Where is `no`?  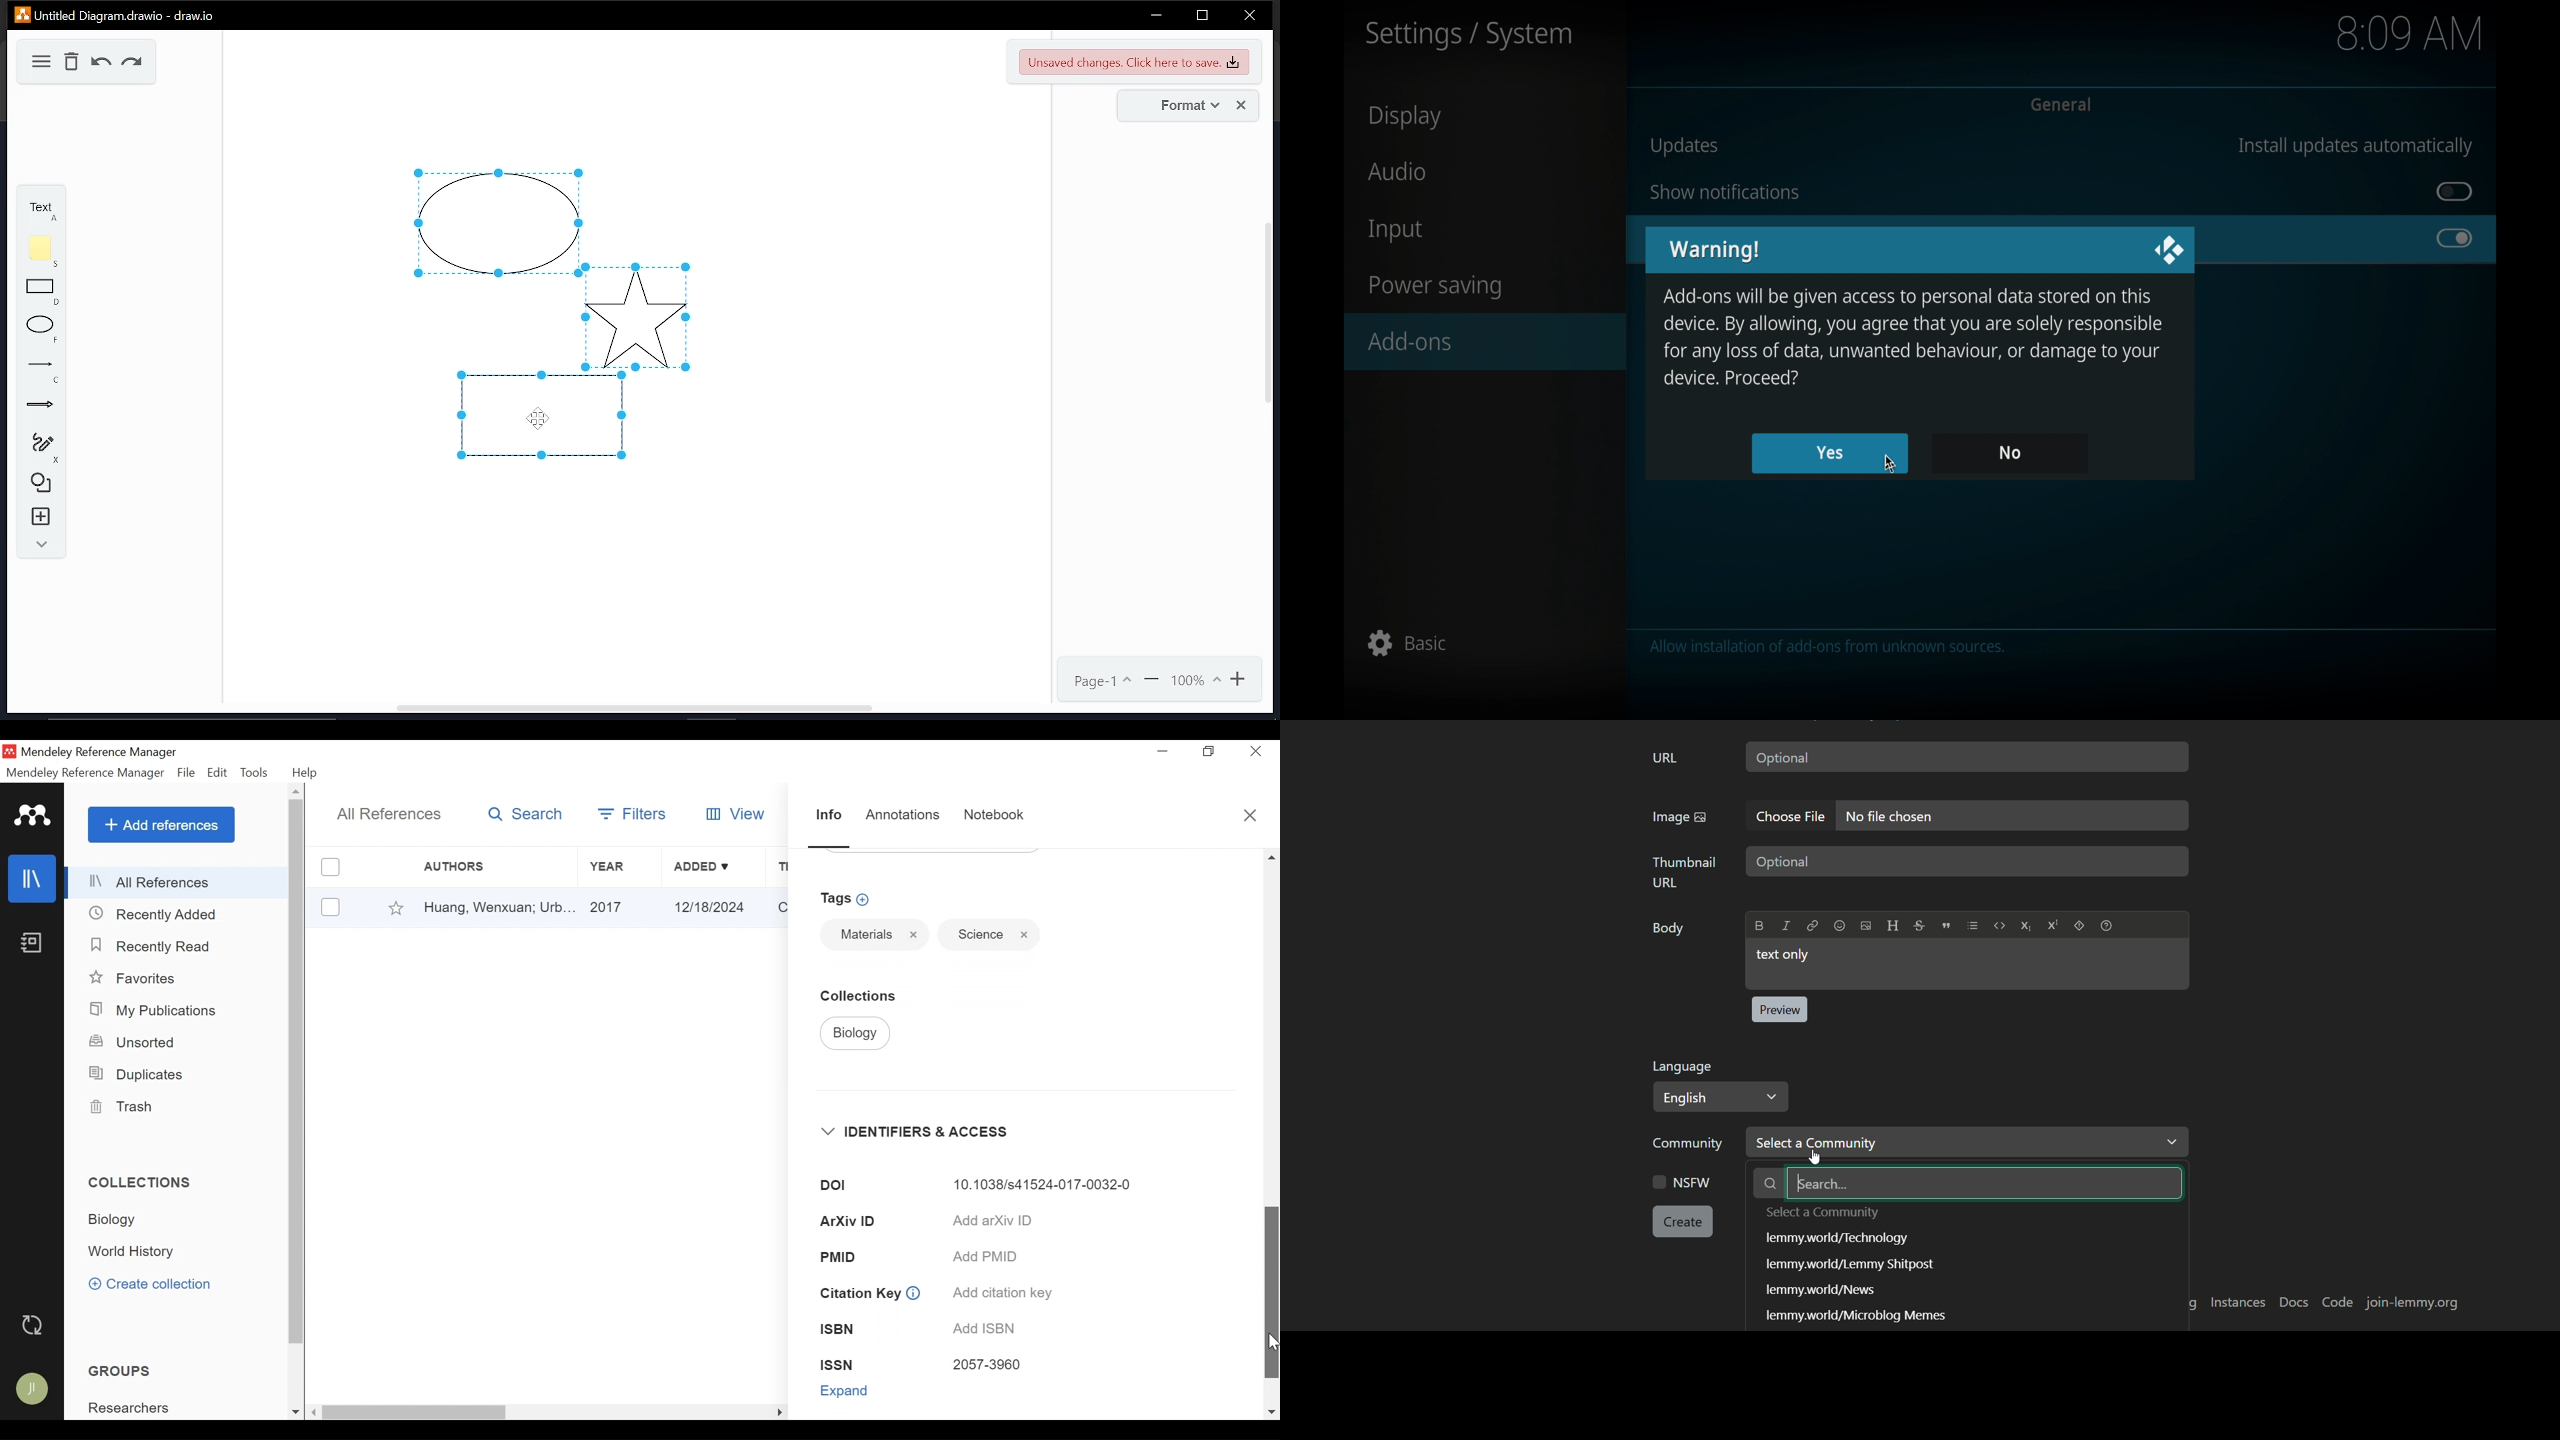 no is located at coordinates (2009, 453).